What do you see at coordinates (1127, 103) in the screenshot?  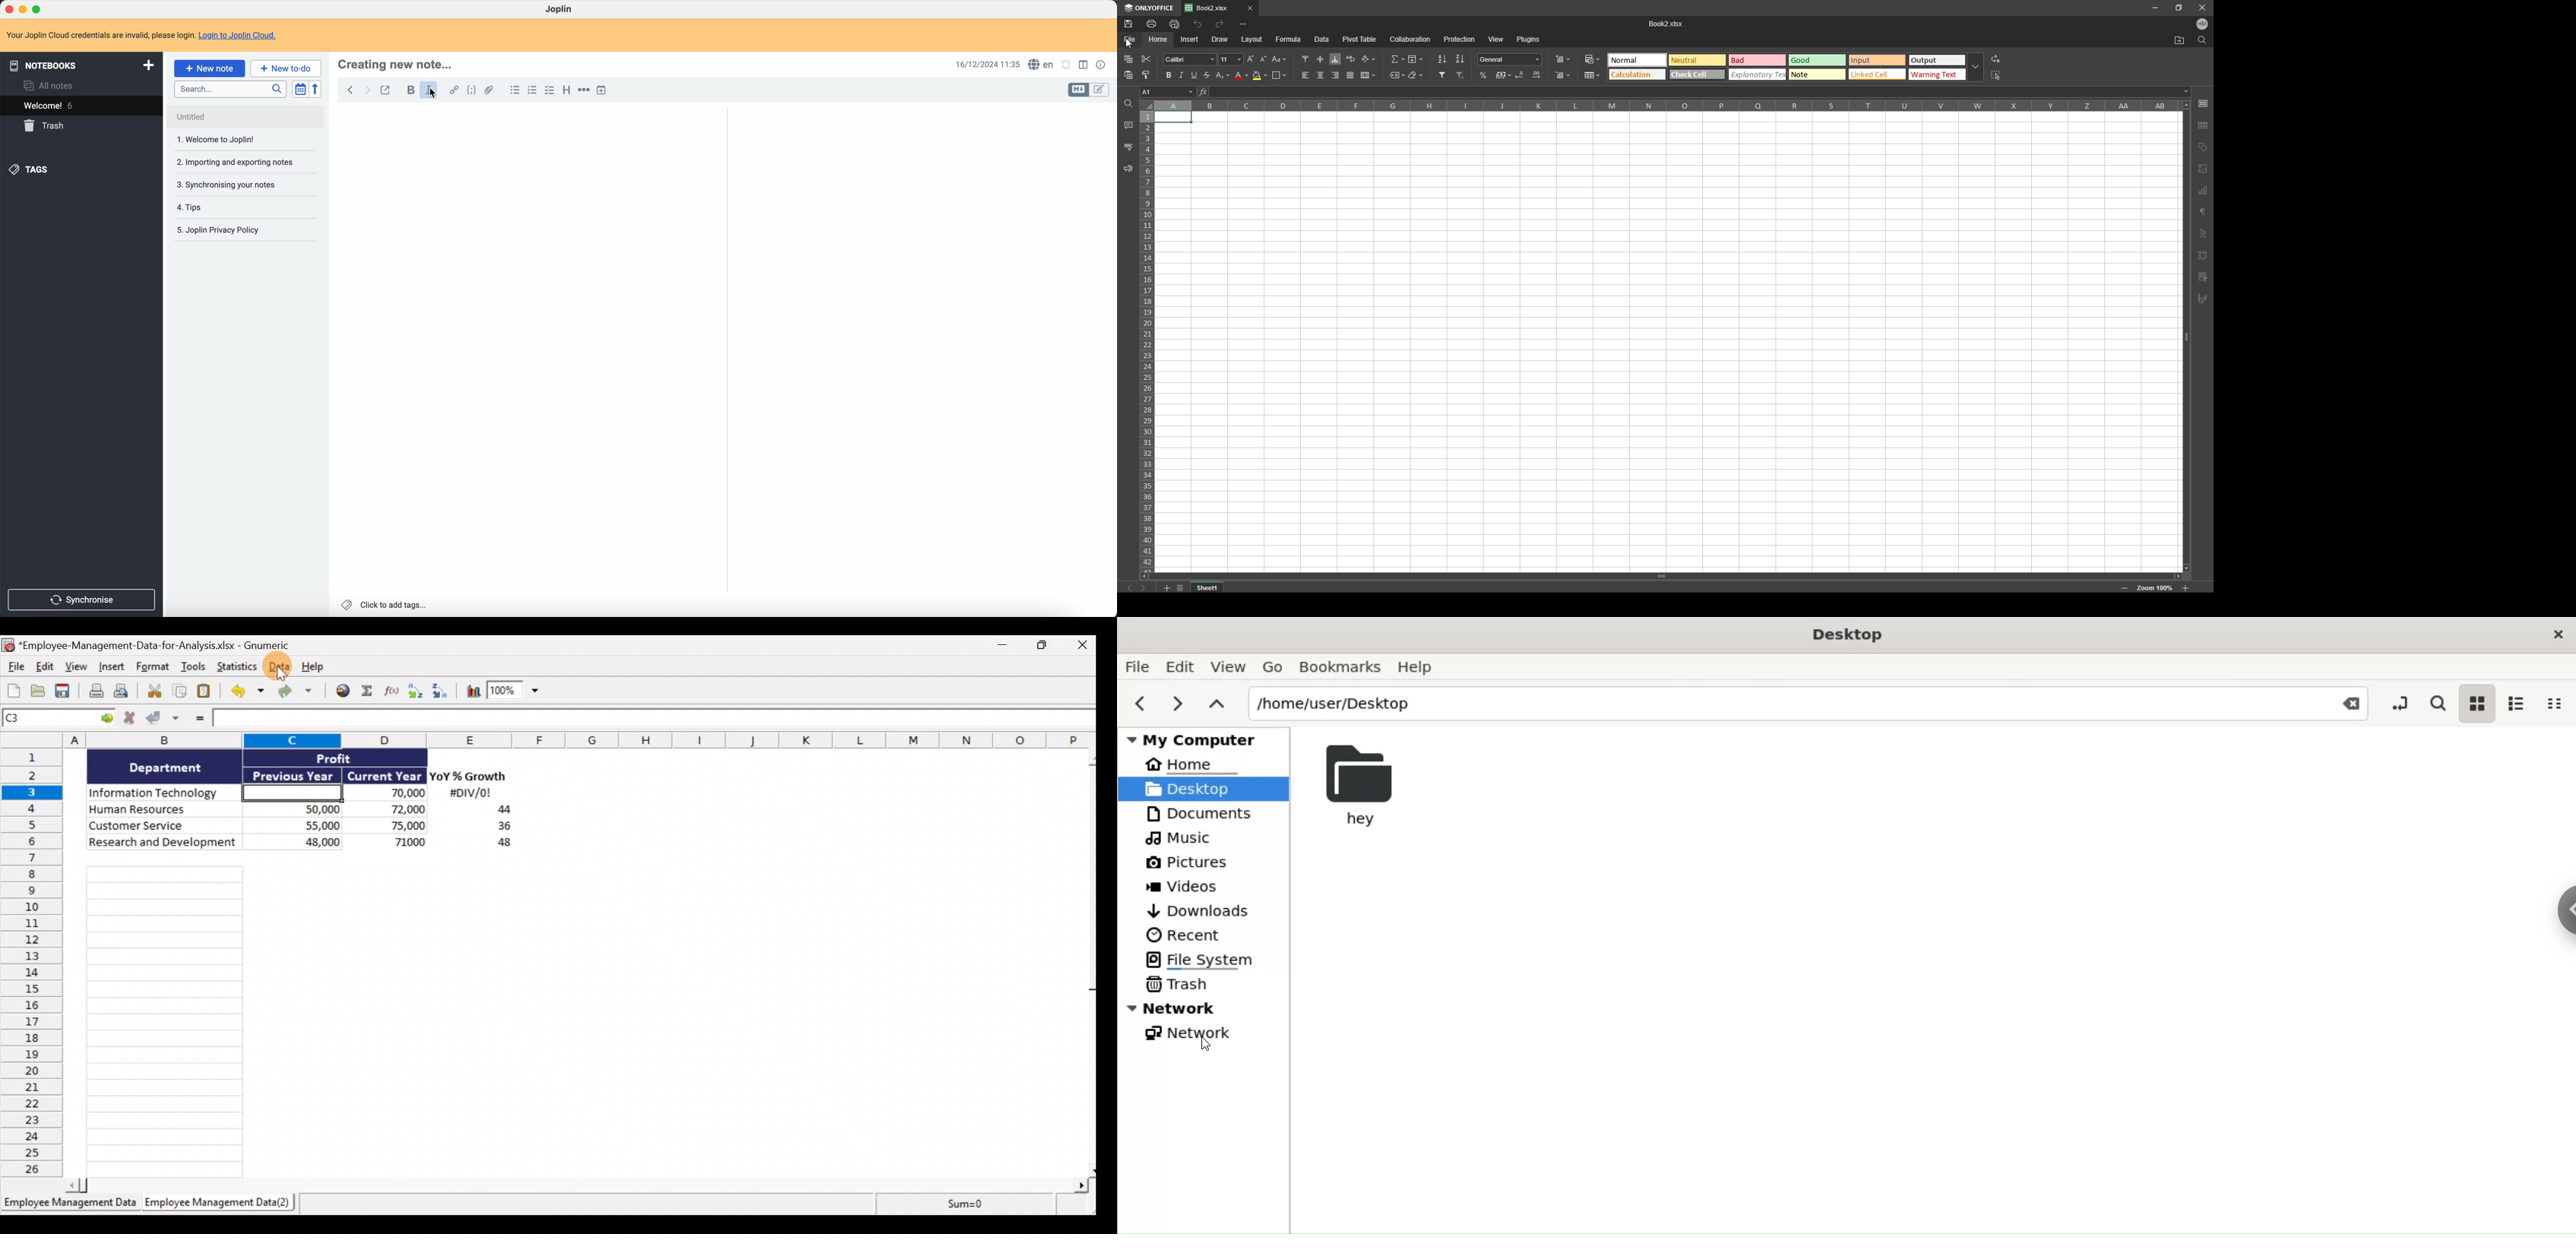 I see `search` at bounding box center [1127, 103].